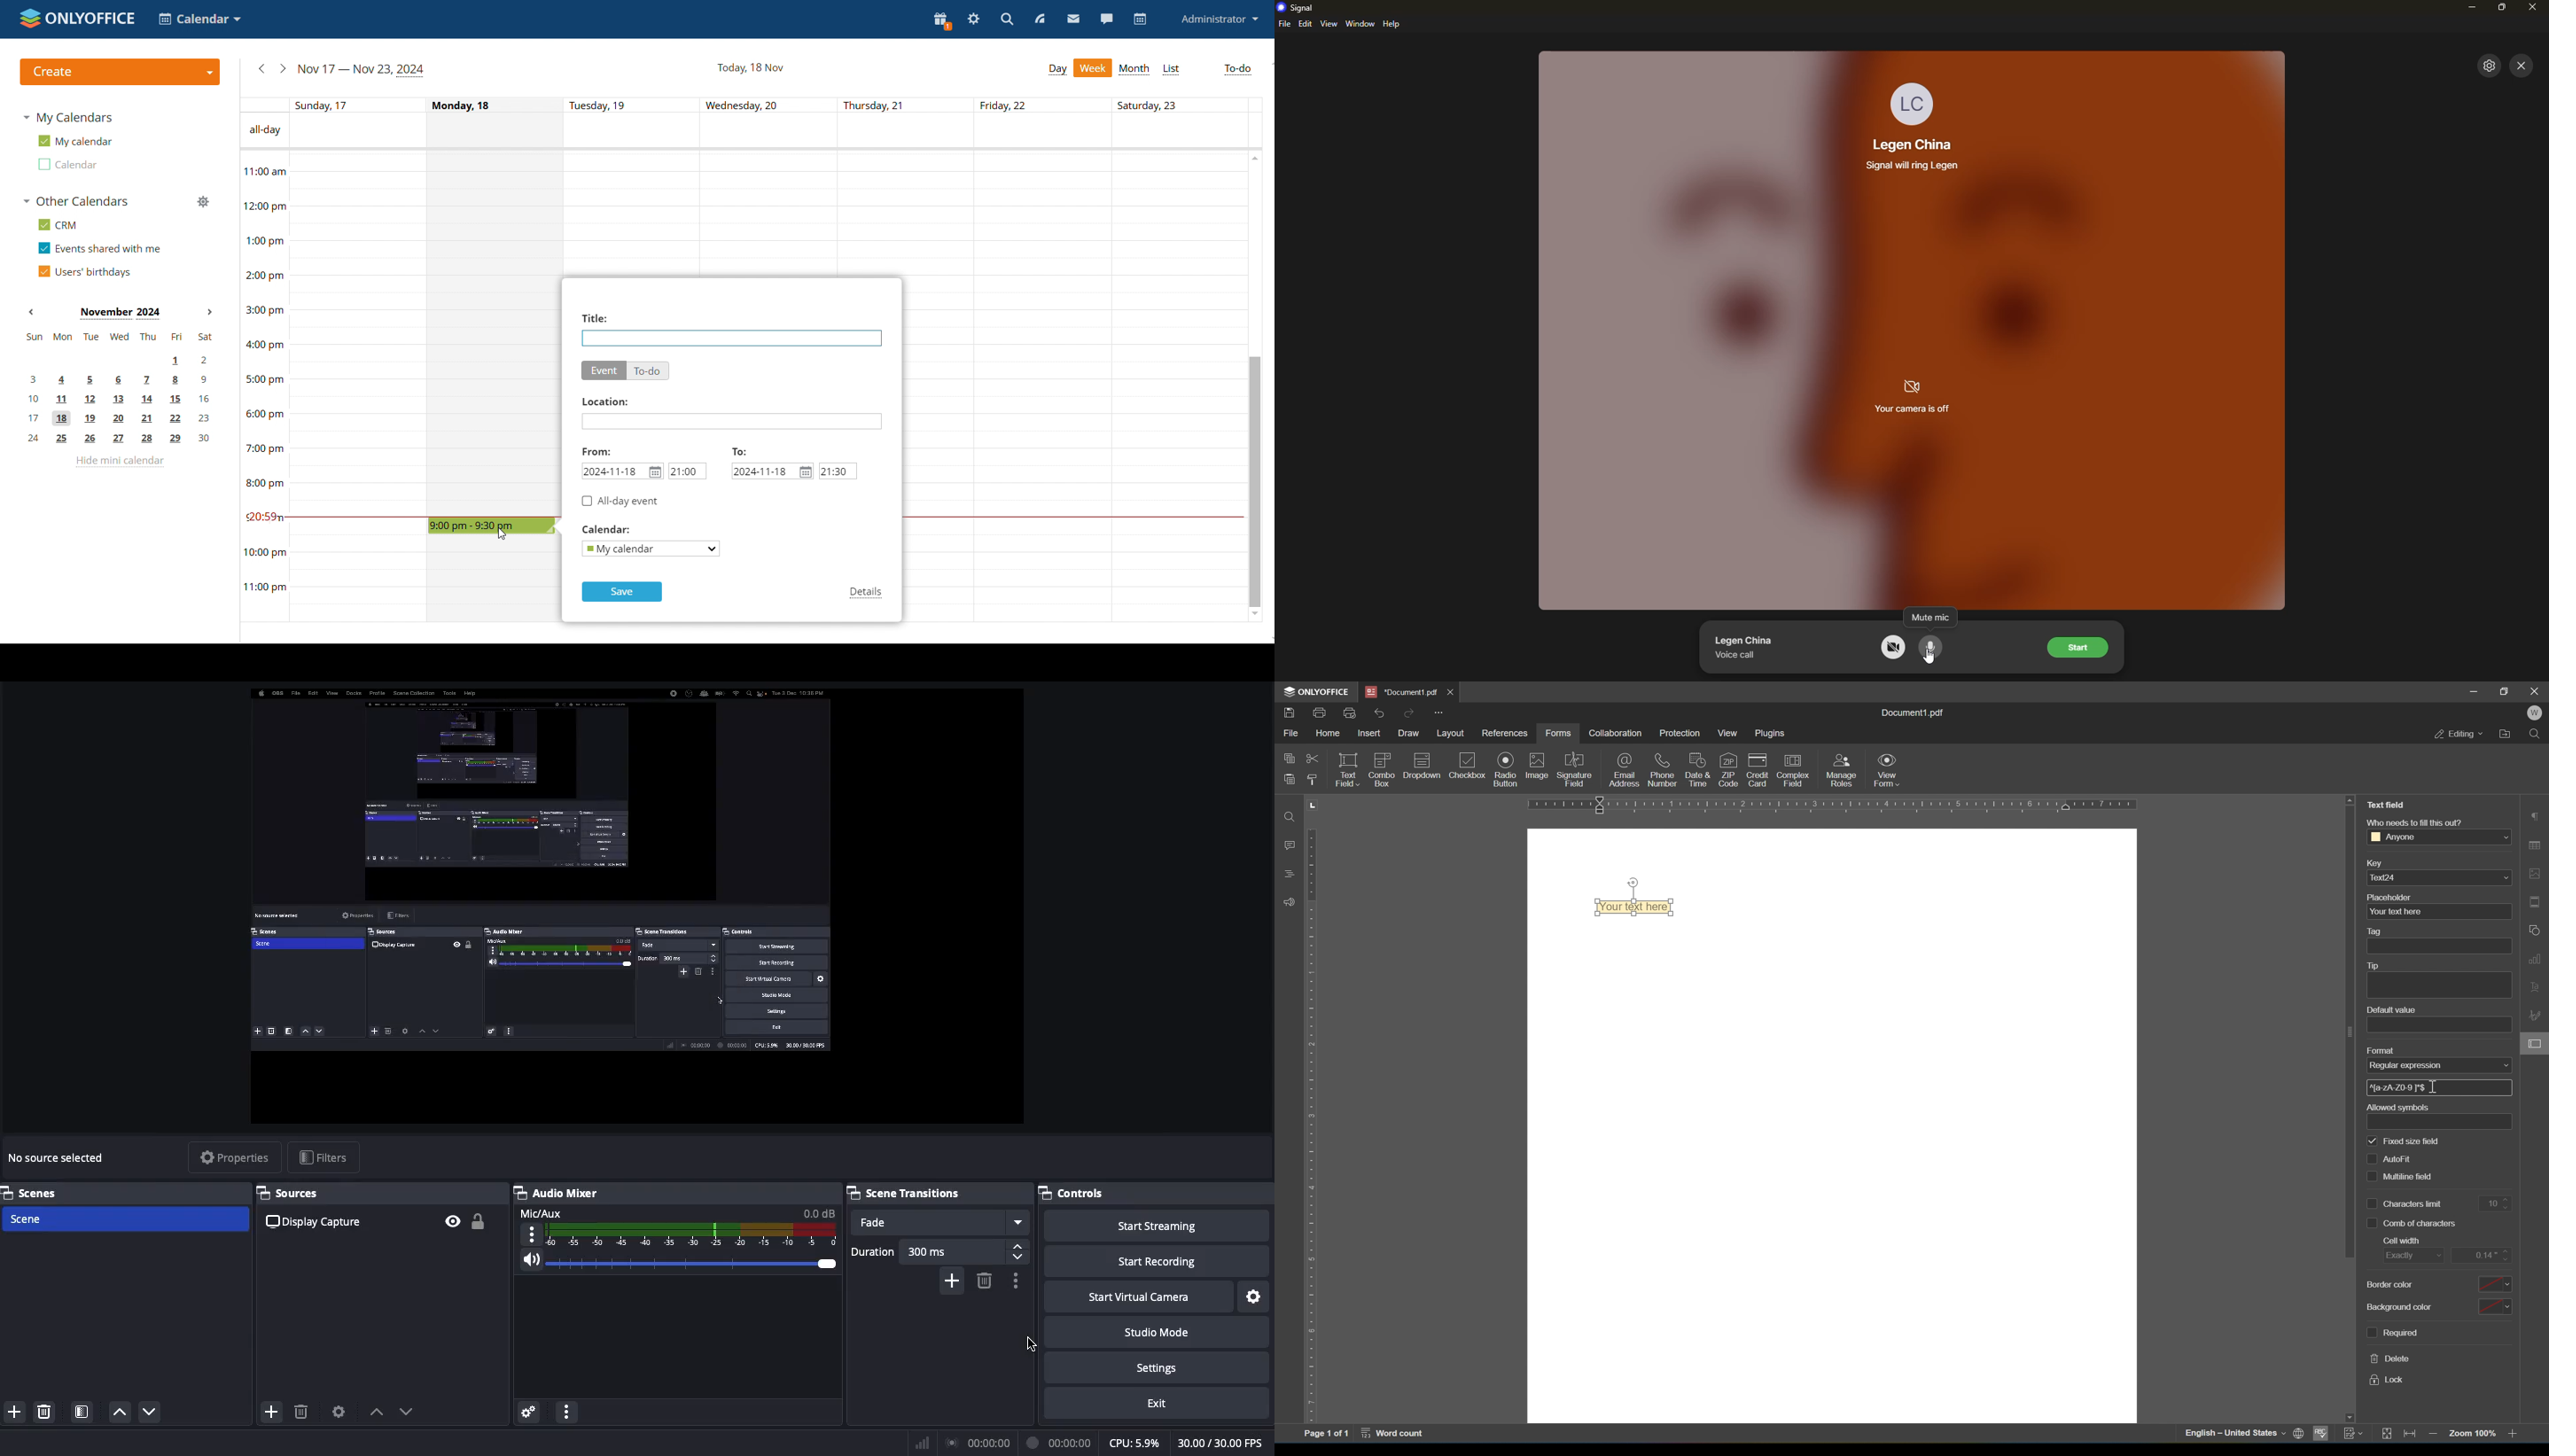  What do you see at coordinates (1074, 19) in the screenshot?
I see `mail` at bounding box center [1074, 19].